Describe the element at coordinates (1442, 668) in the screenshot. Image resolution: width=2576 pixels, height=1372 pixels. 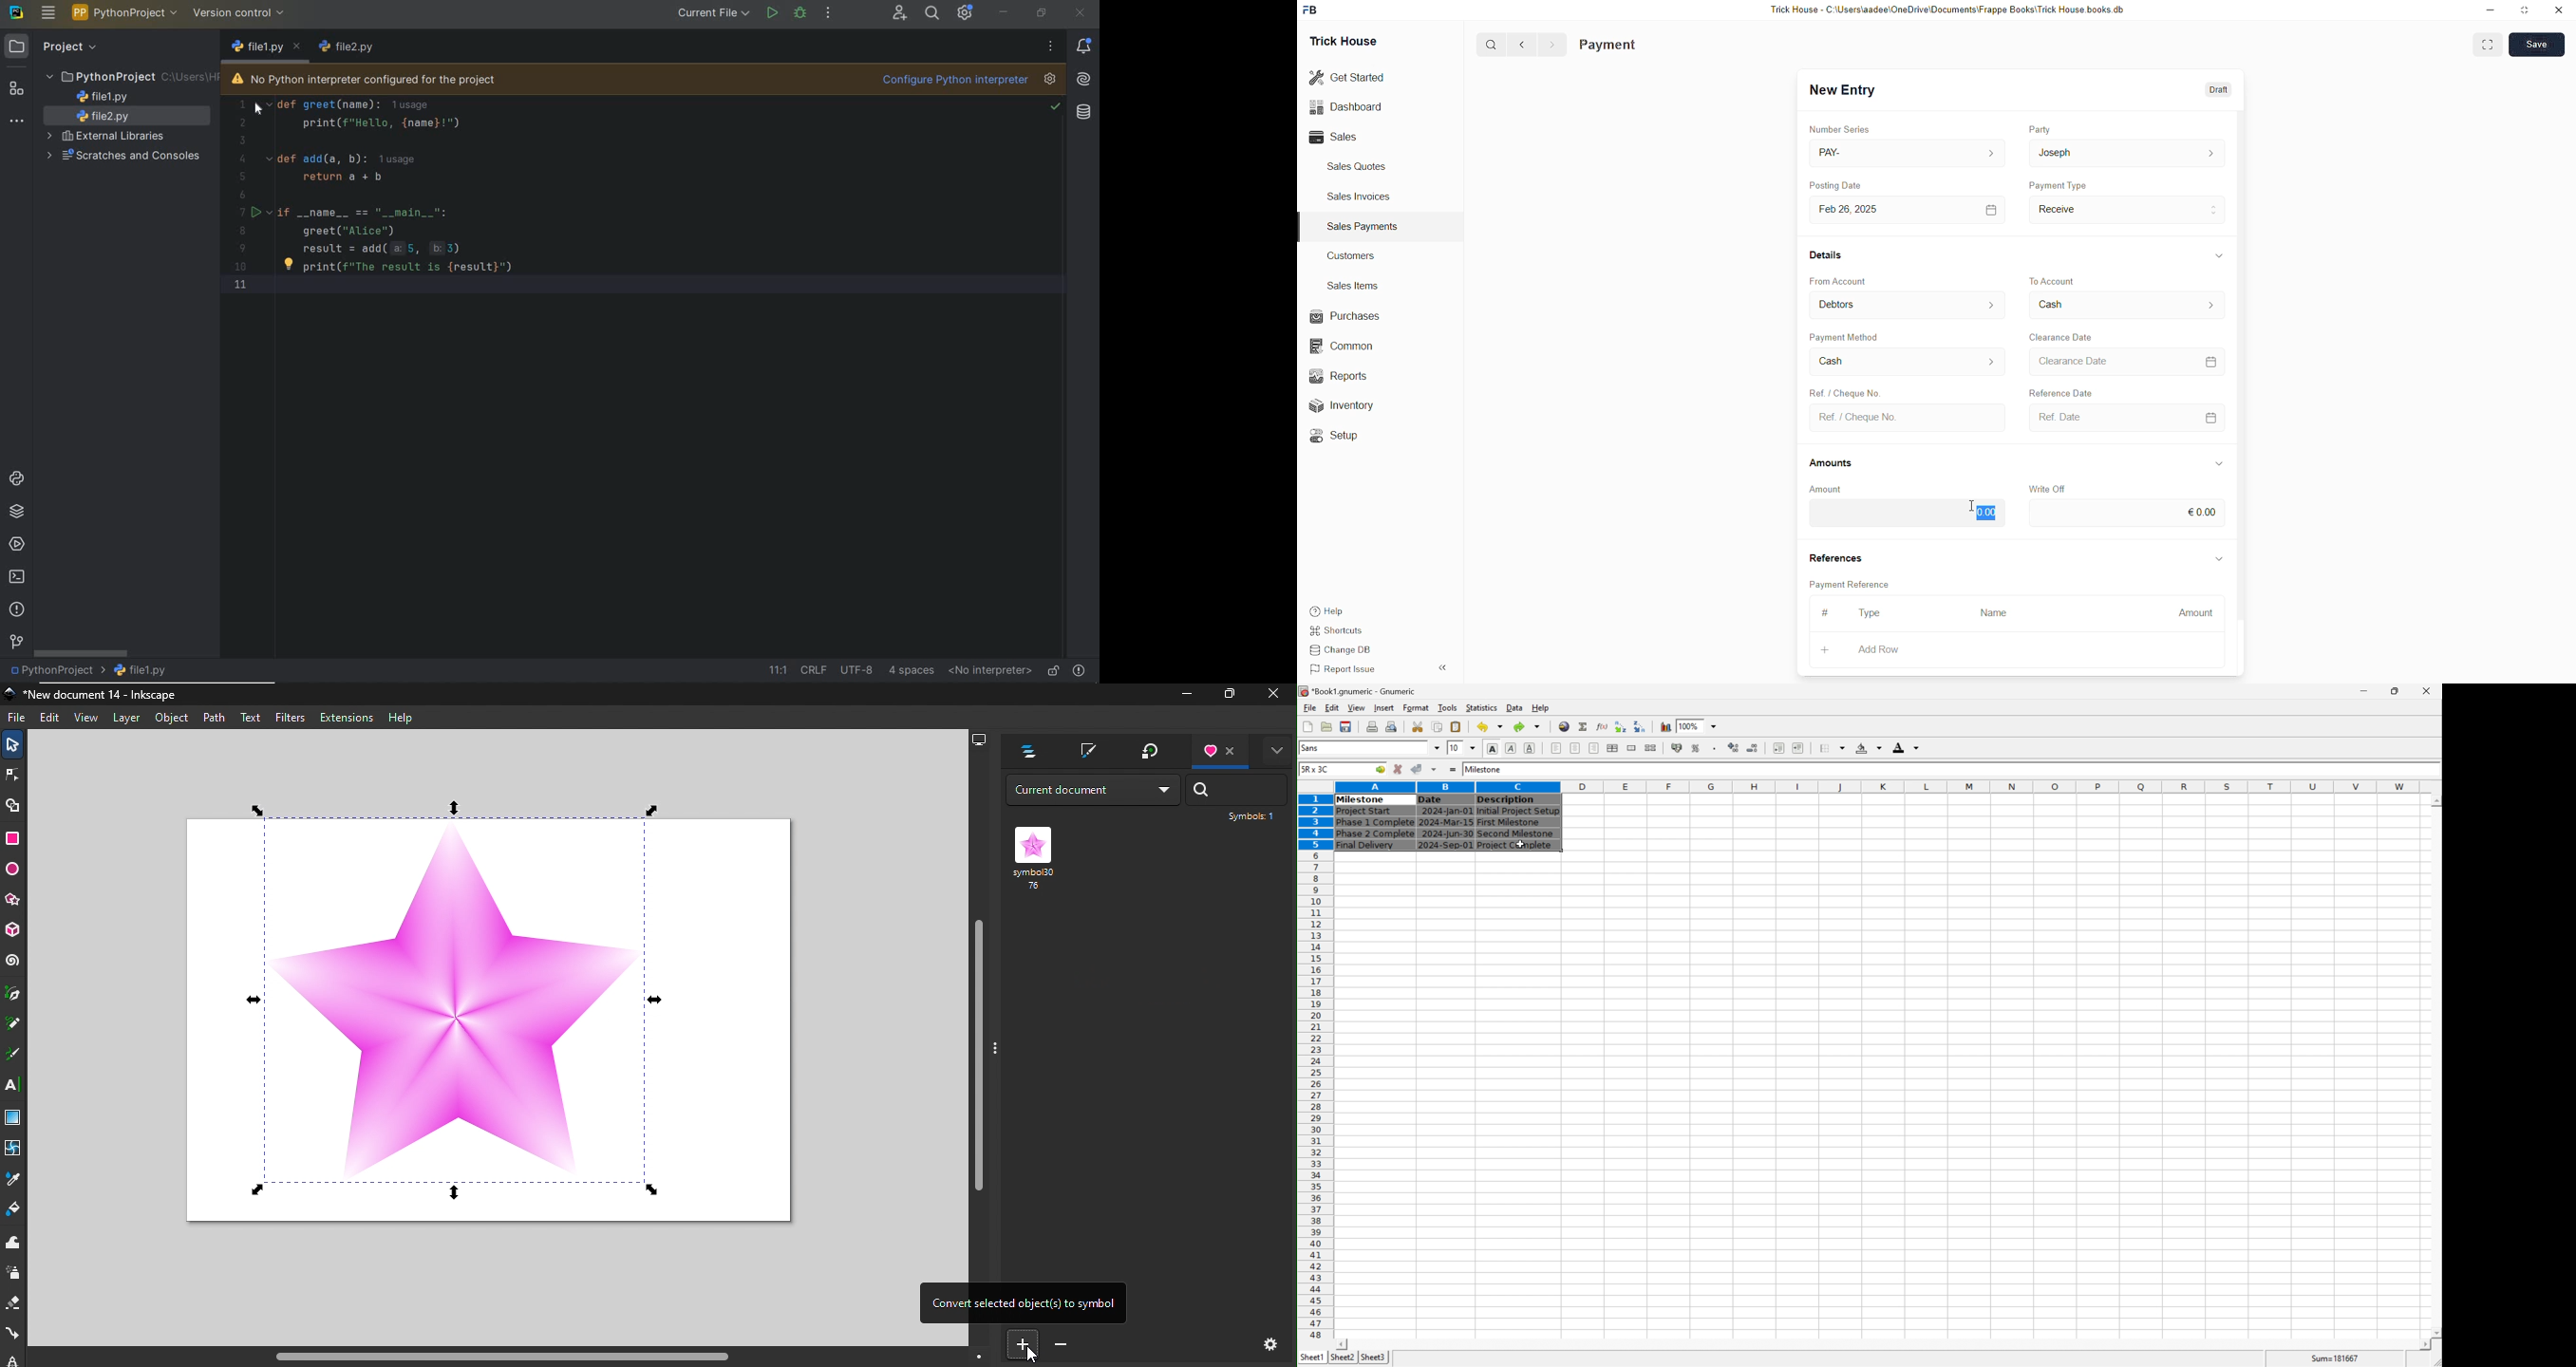
I see `Hide sidebar` at that location.